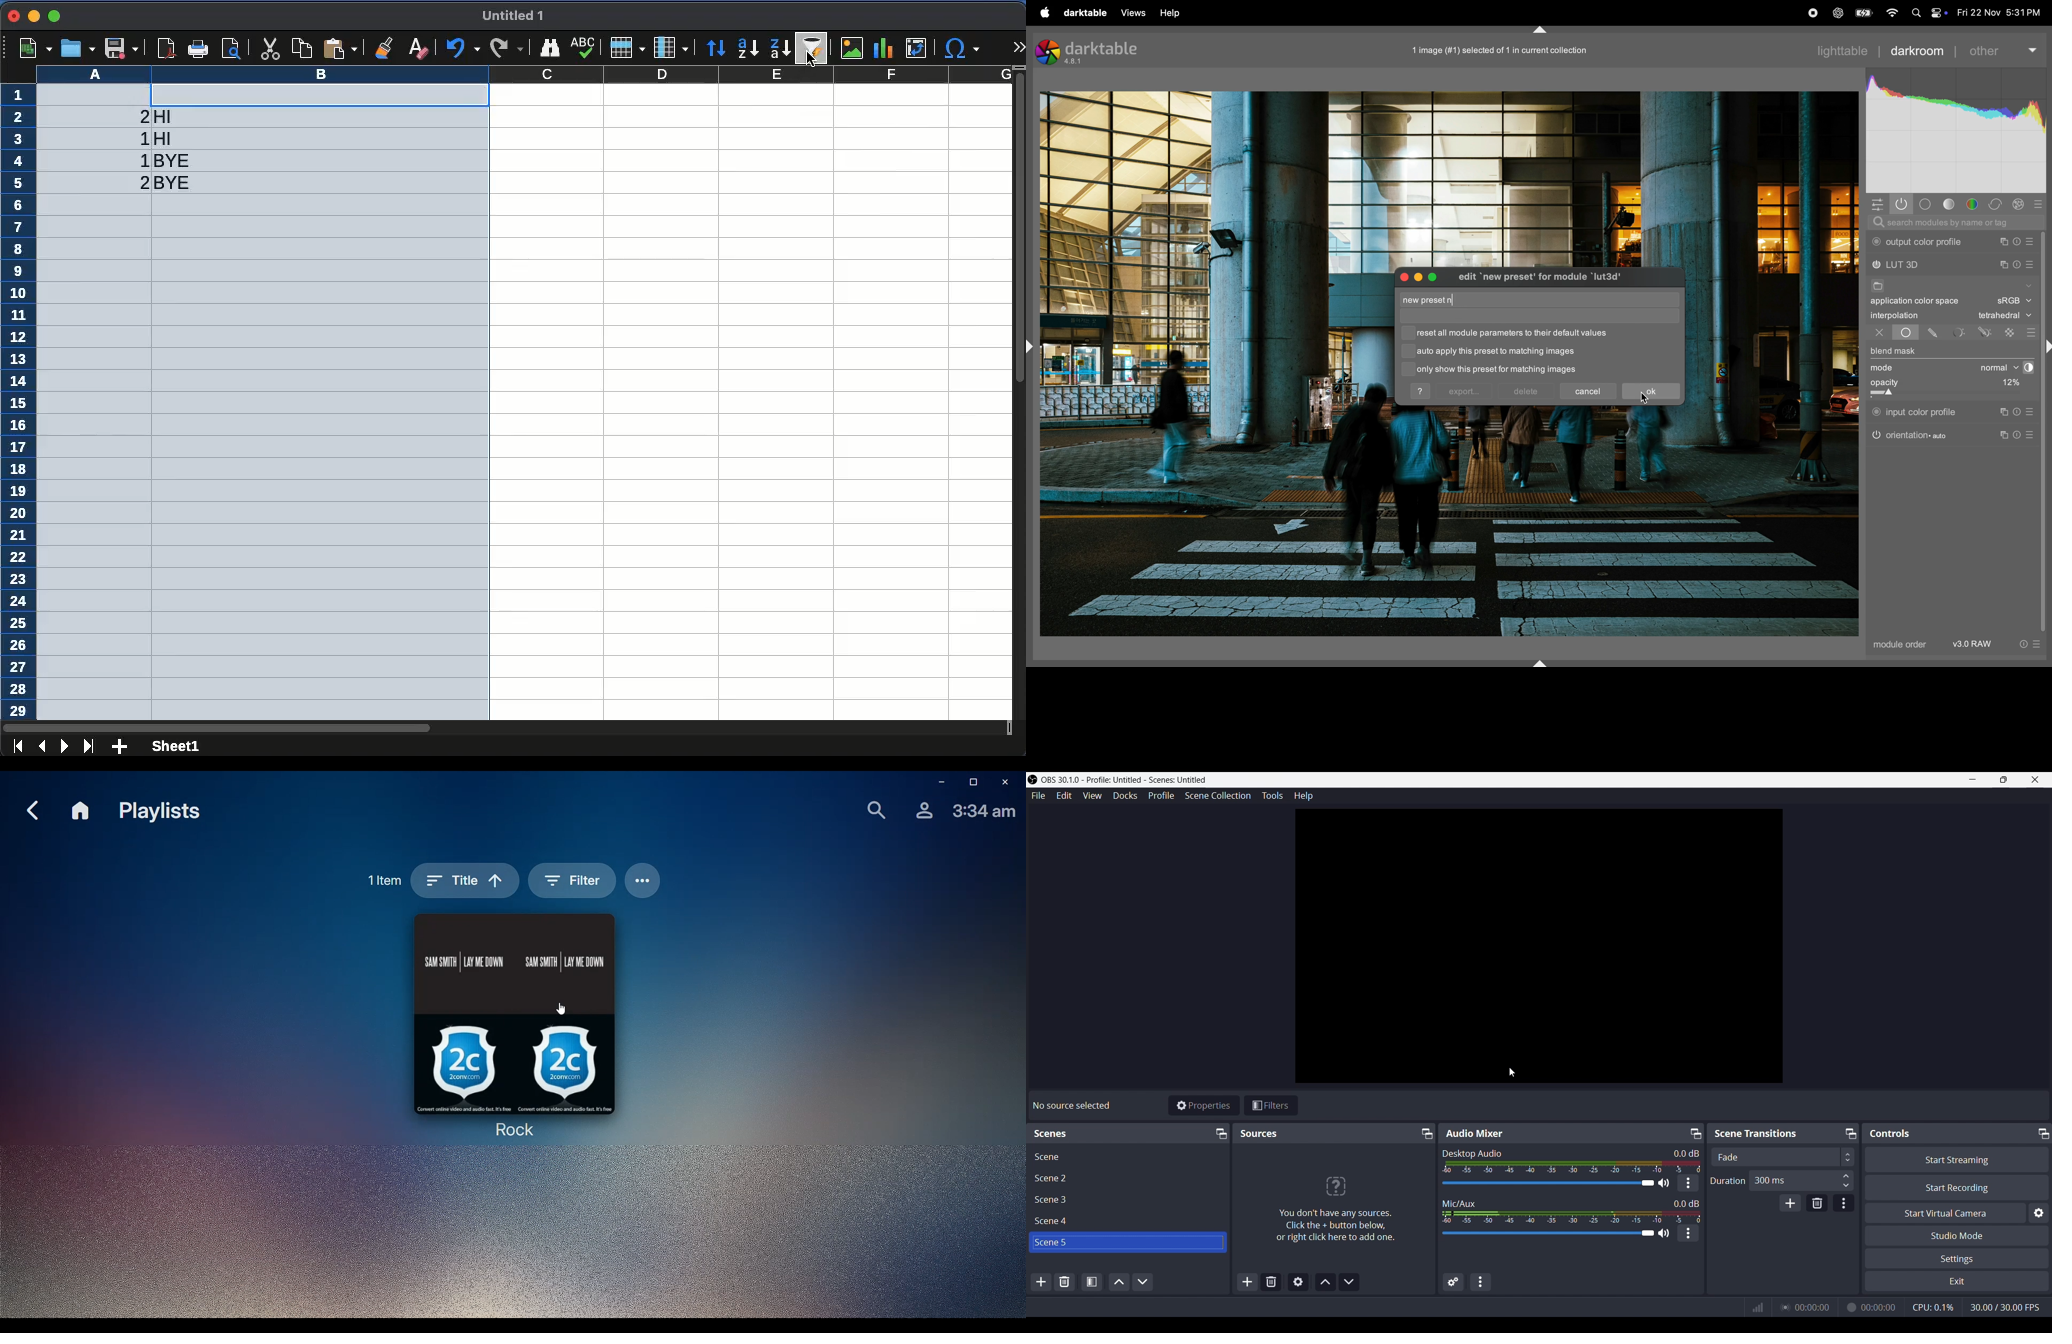 This screenshot has height=1344, width=2072. Describe the element at coordinates (2004, 241) in the screenshot. I see `multiple instance actions` at that location.